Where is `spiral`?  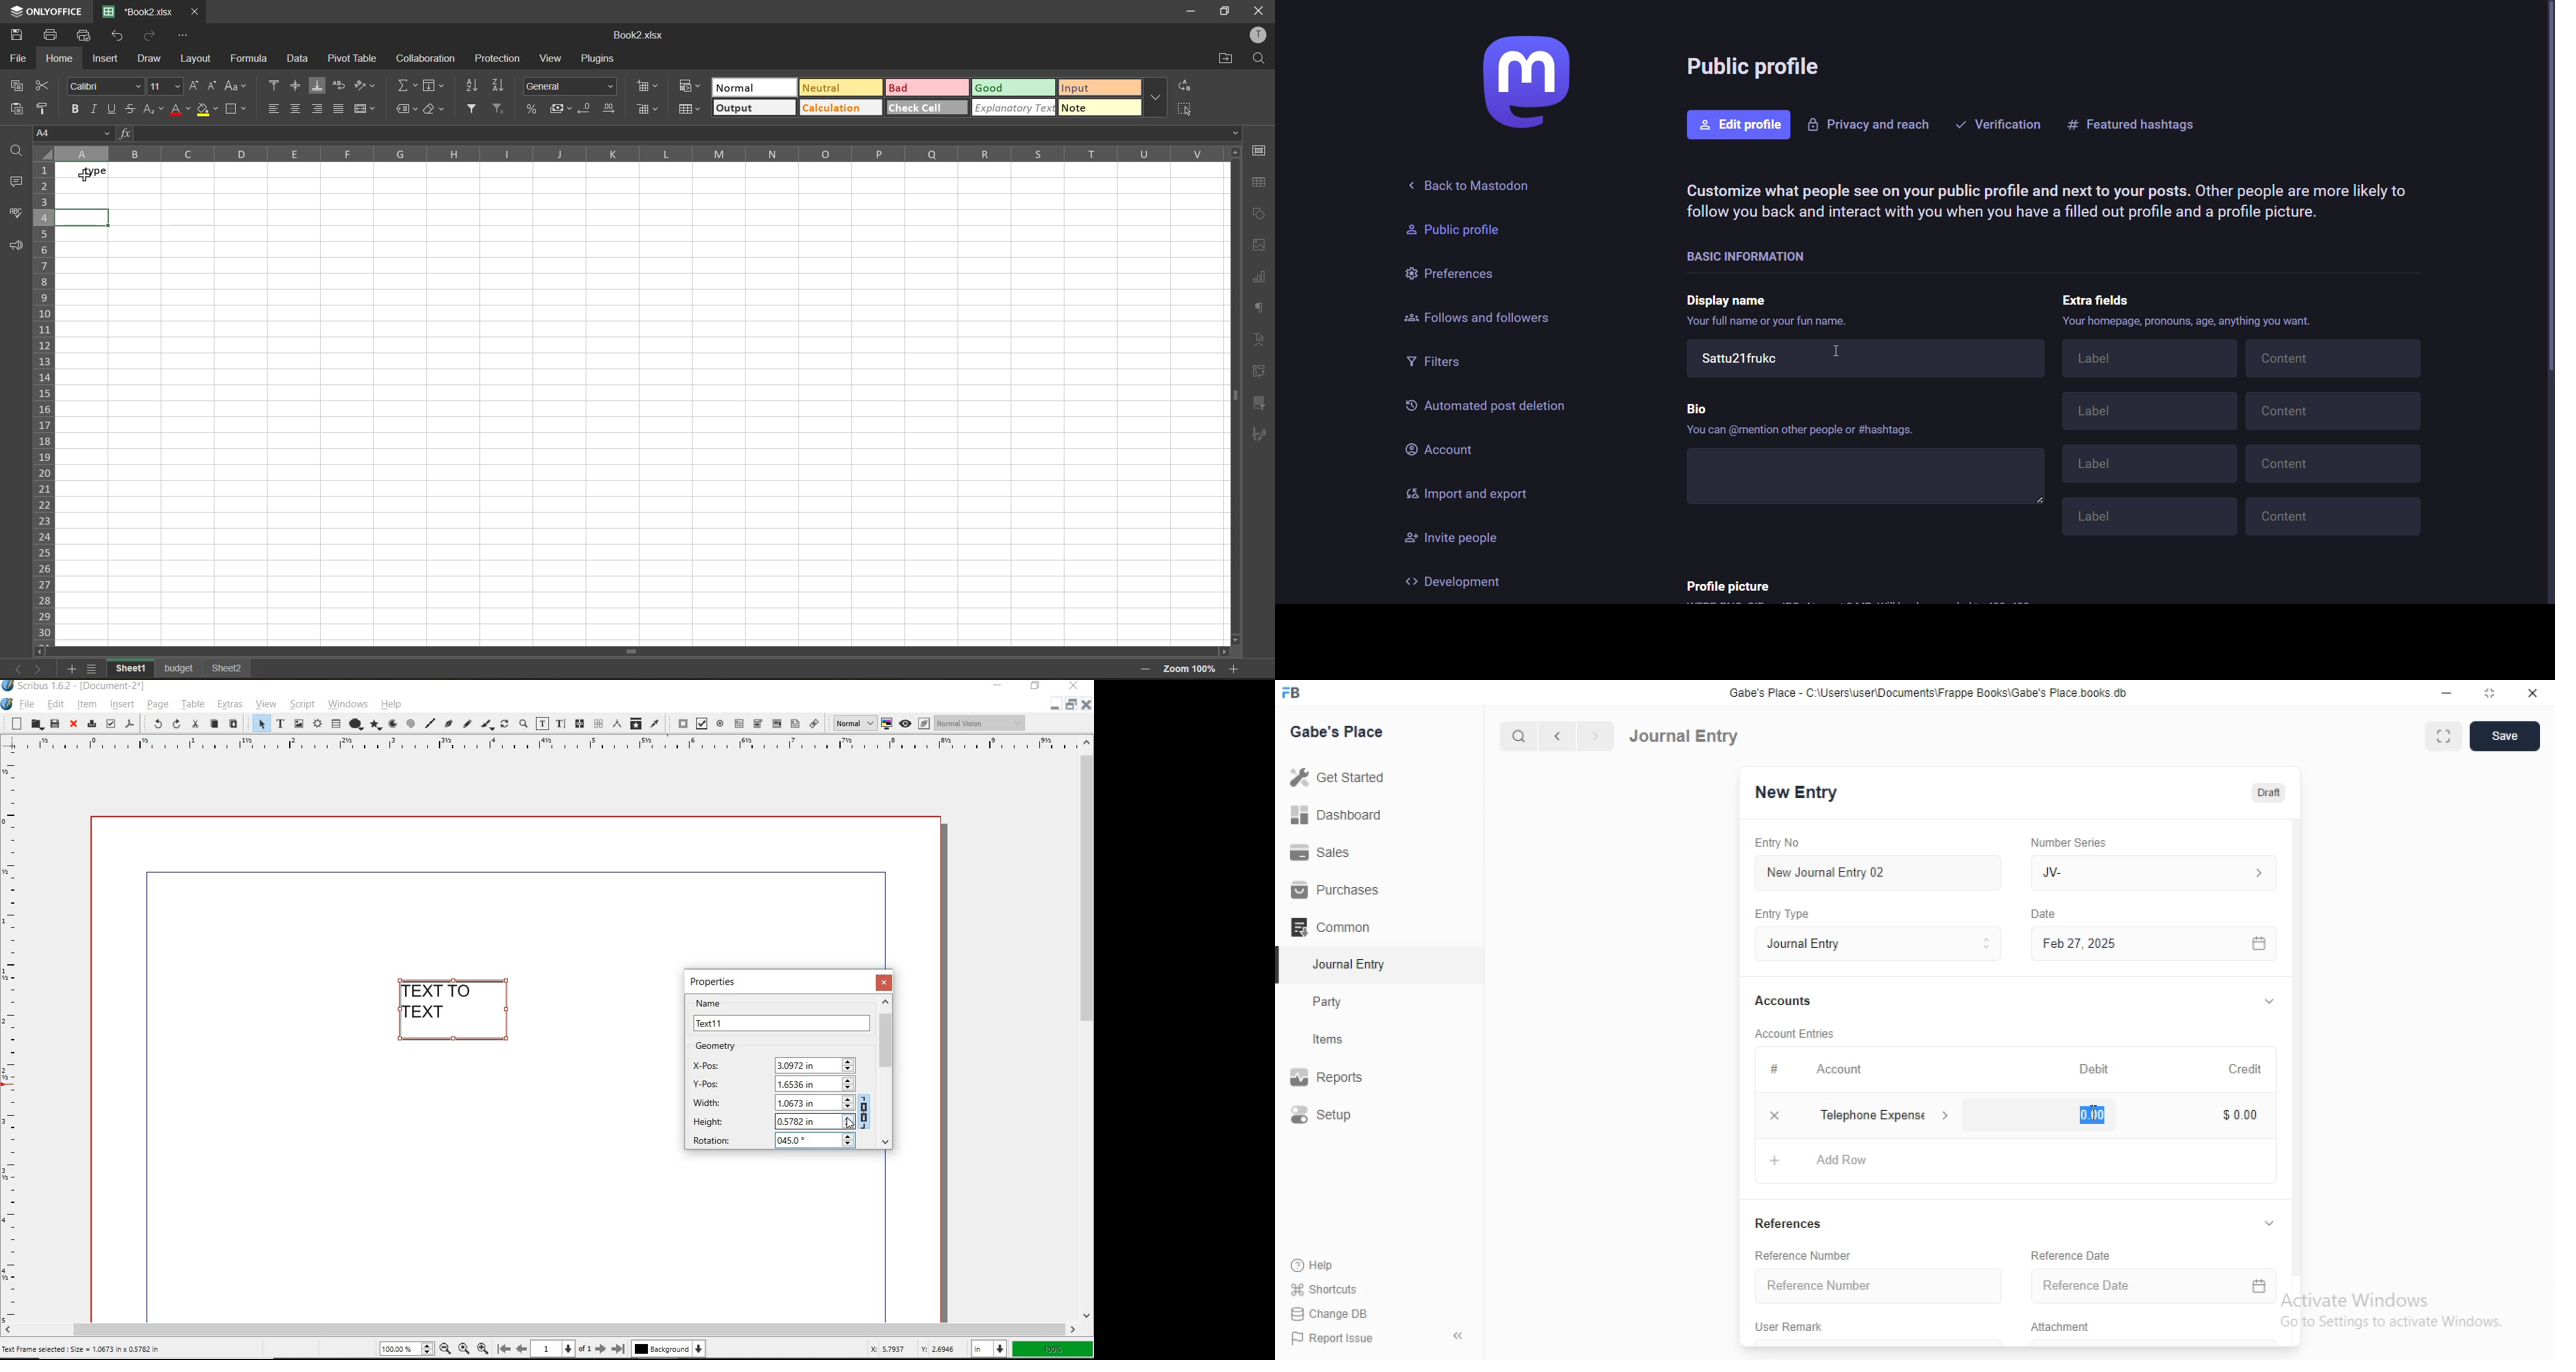
spiral is located at coordinates (410, 723).